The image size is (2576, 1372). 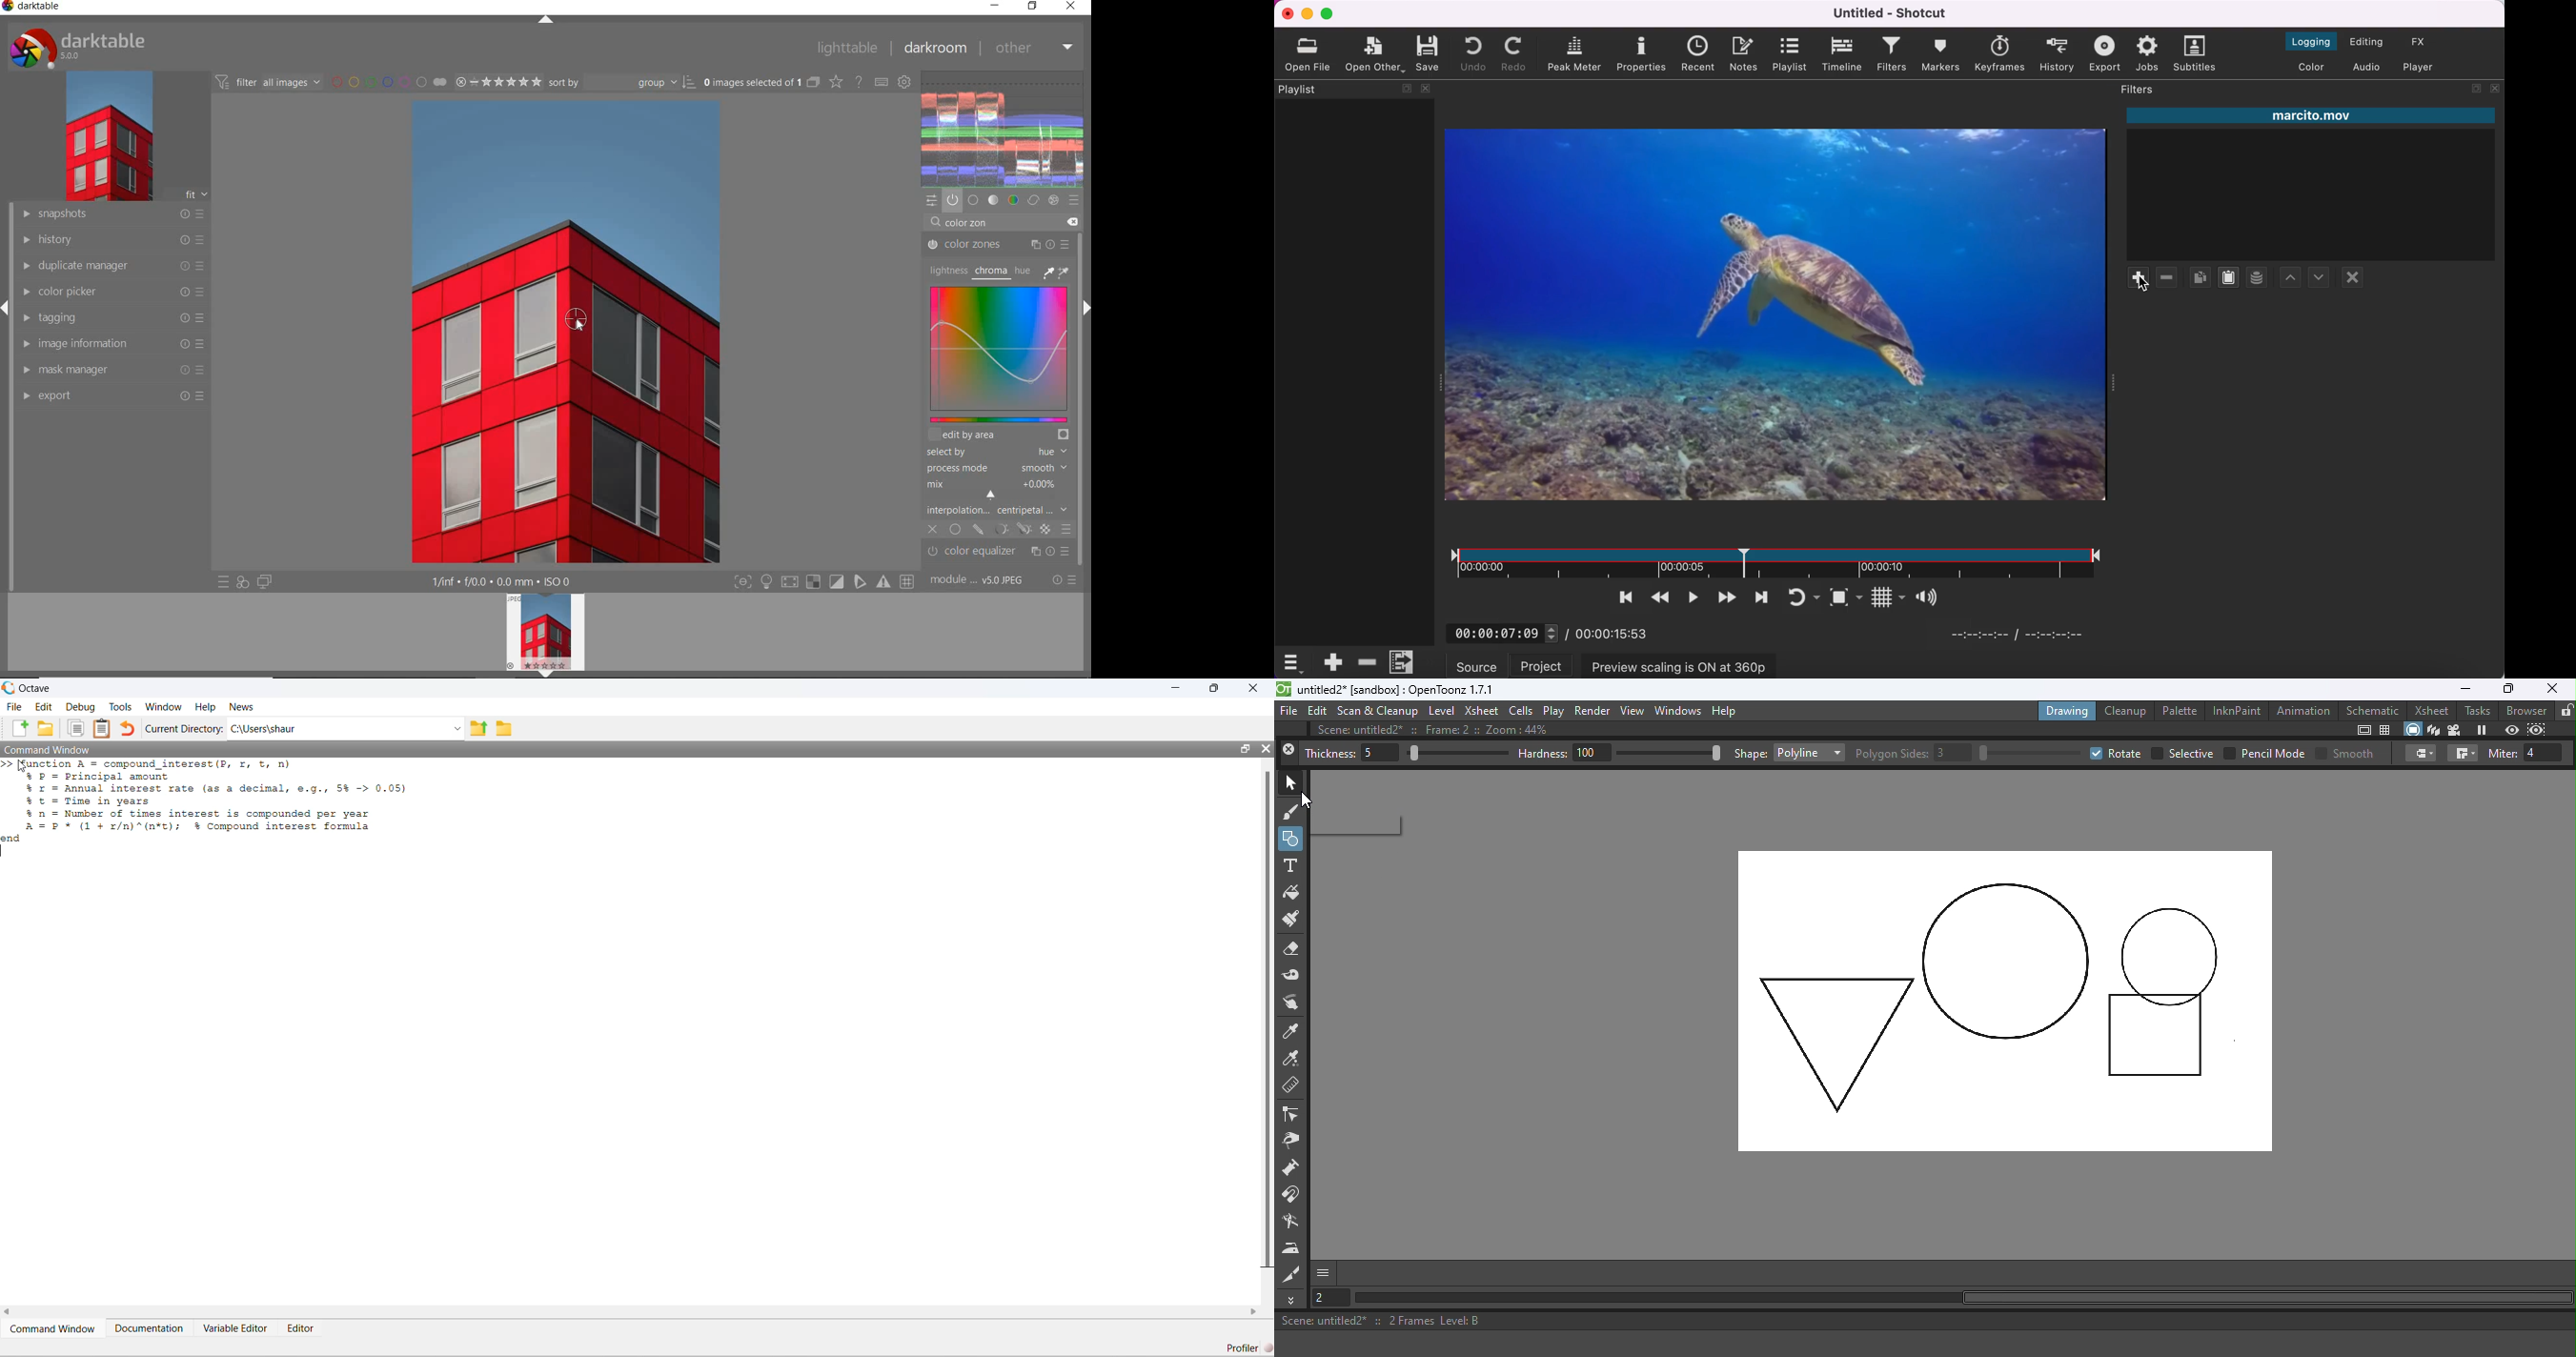 What do you see at coordinates (992, 494) in the screenshot?
I see `` at bounding box center [992, 494].